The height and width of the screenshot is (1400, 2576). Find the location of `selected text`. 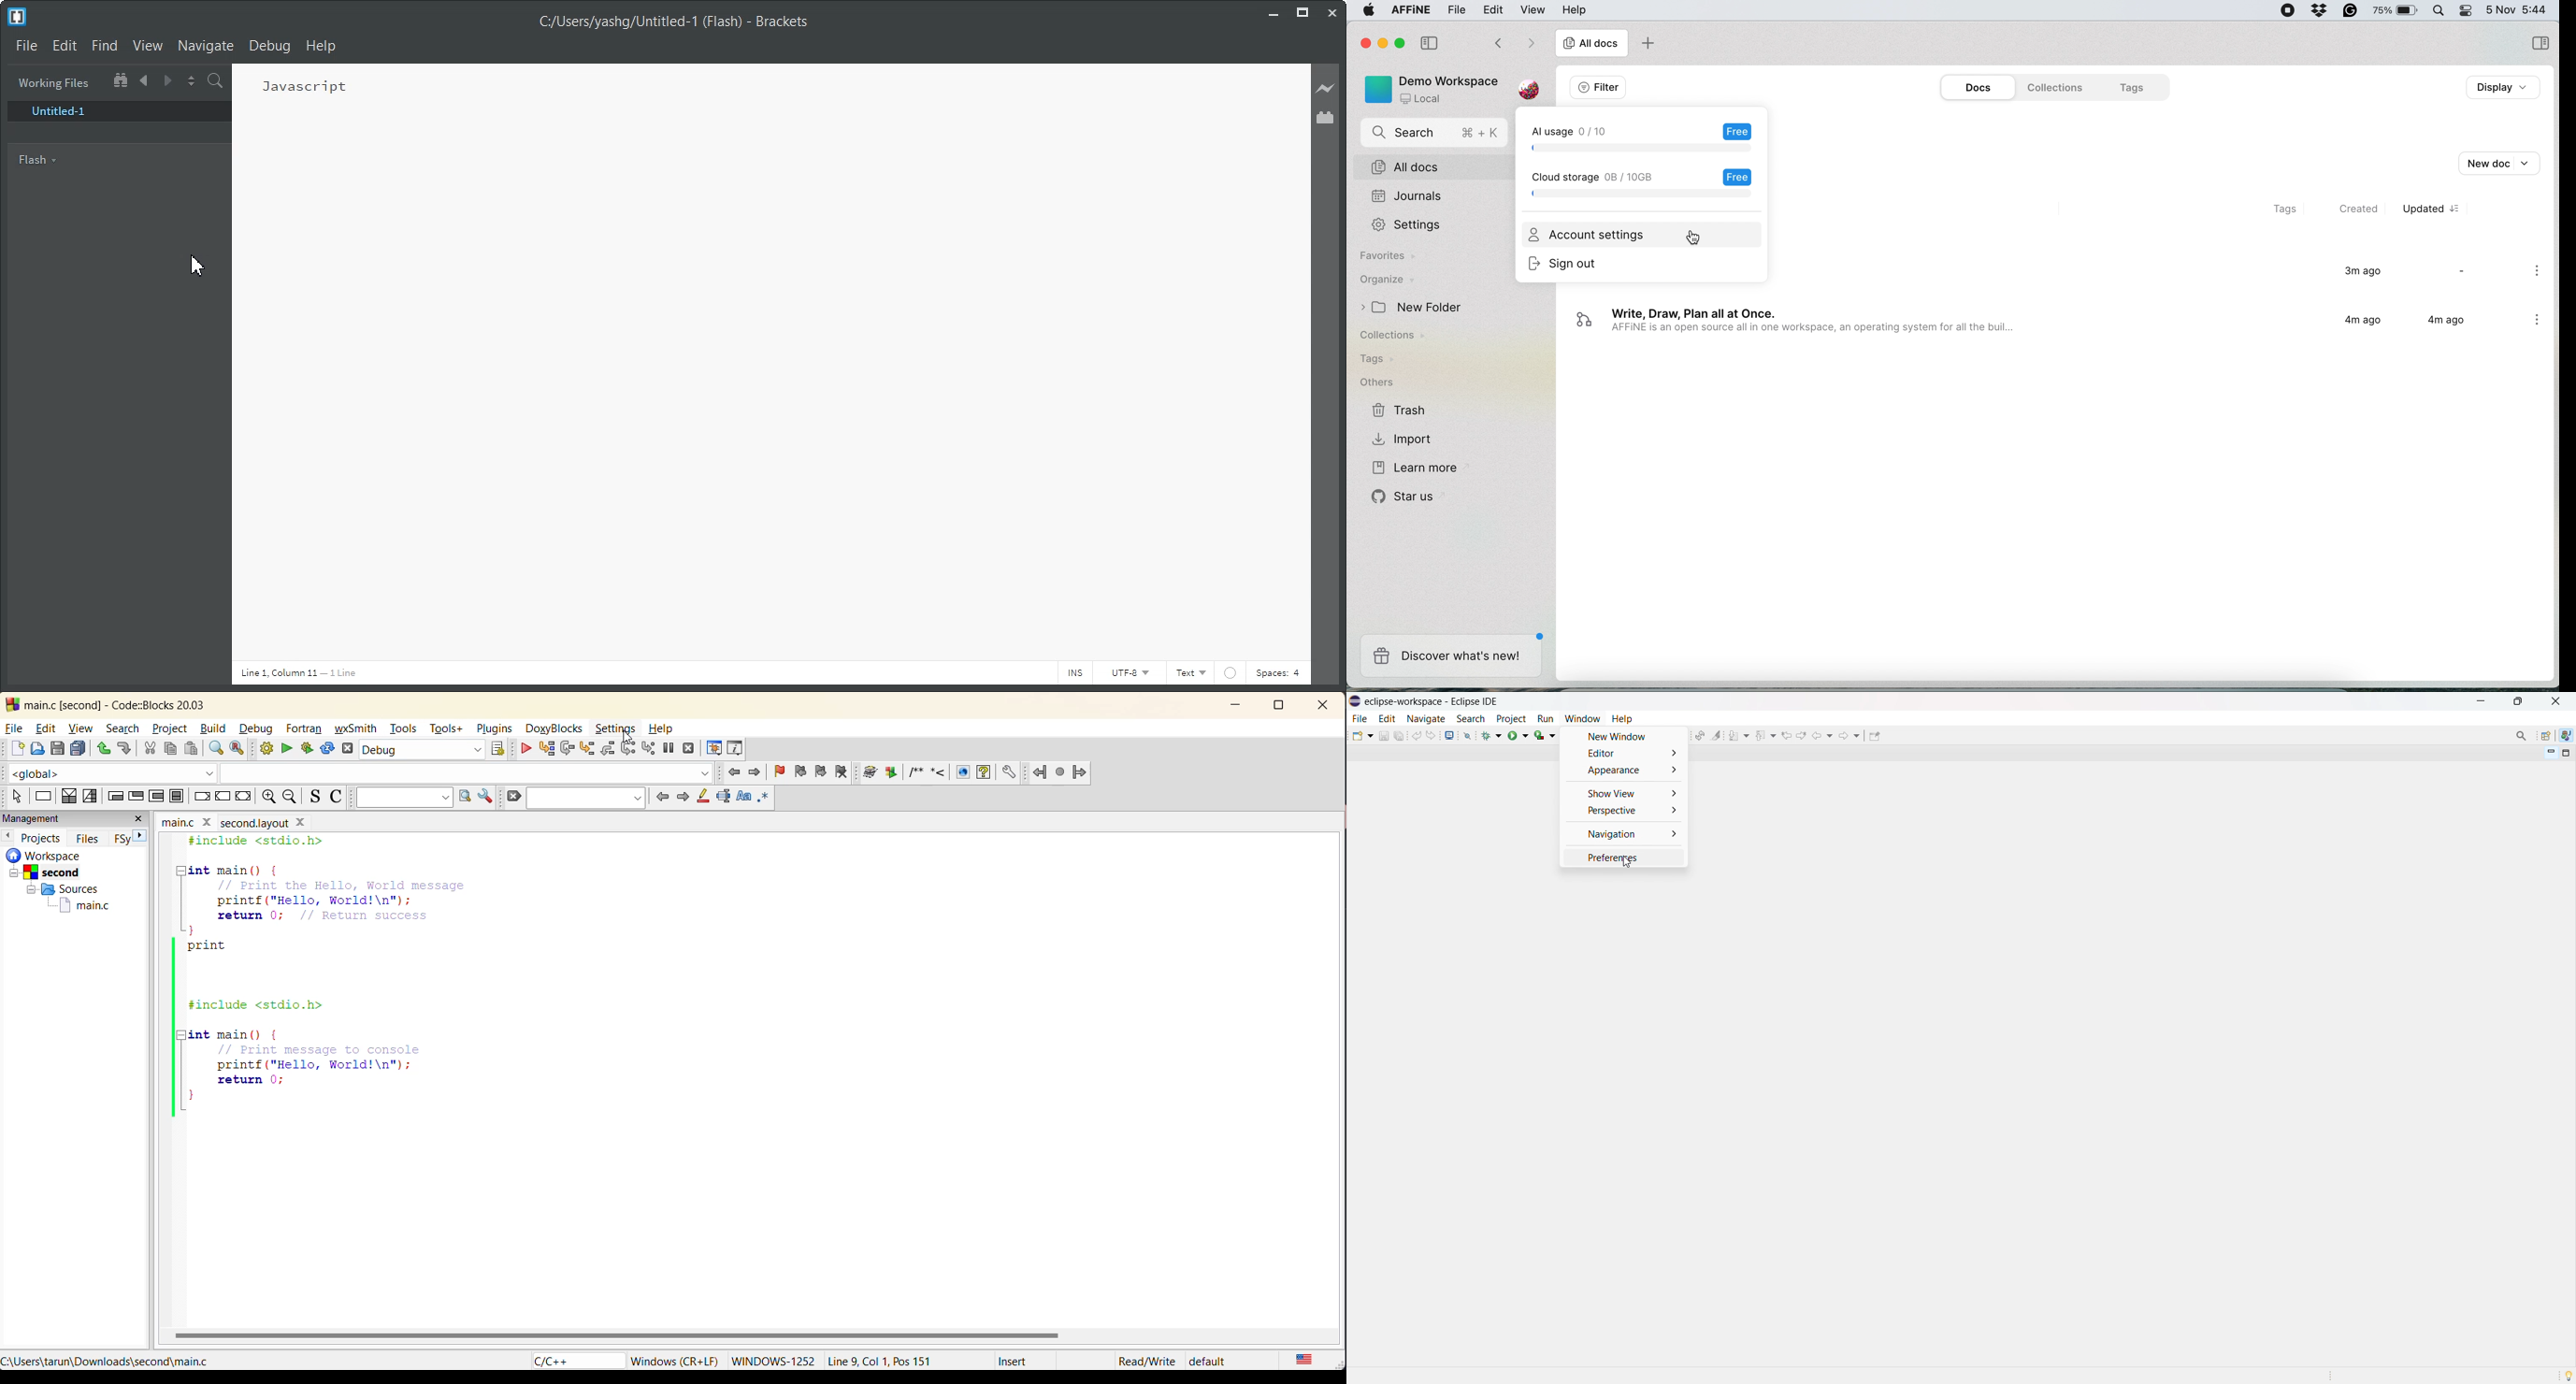

selected text is located at coordinates (725, 797).